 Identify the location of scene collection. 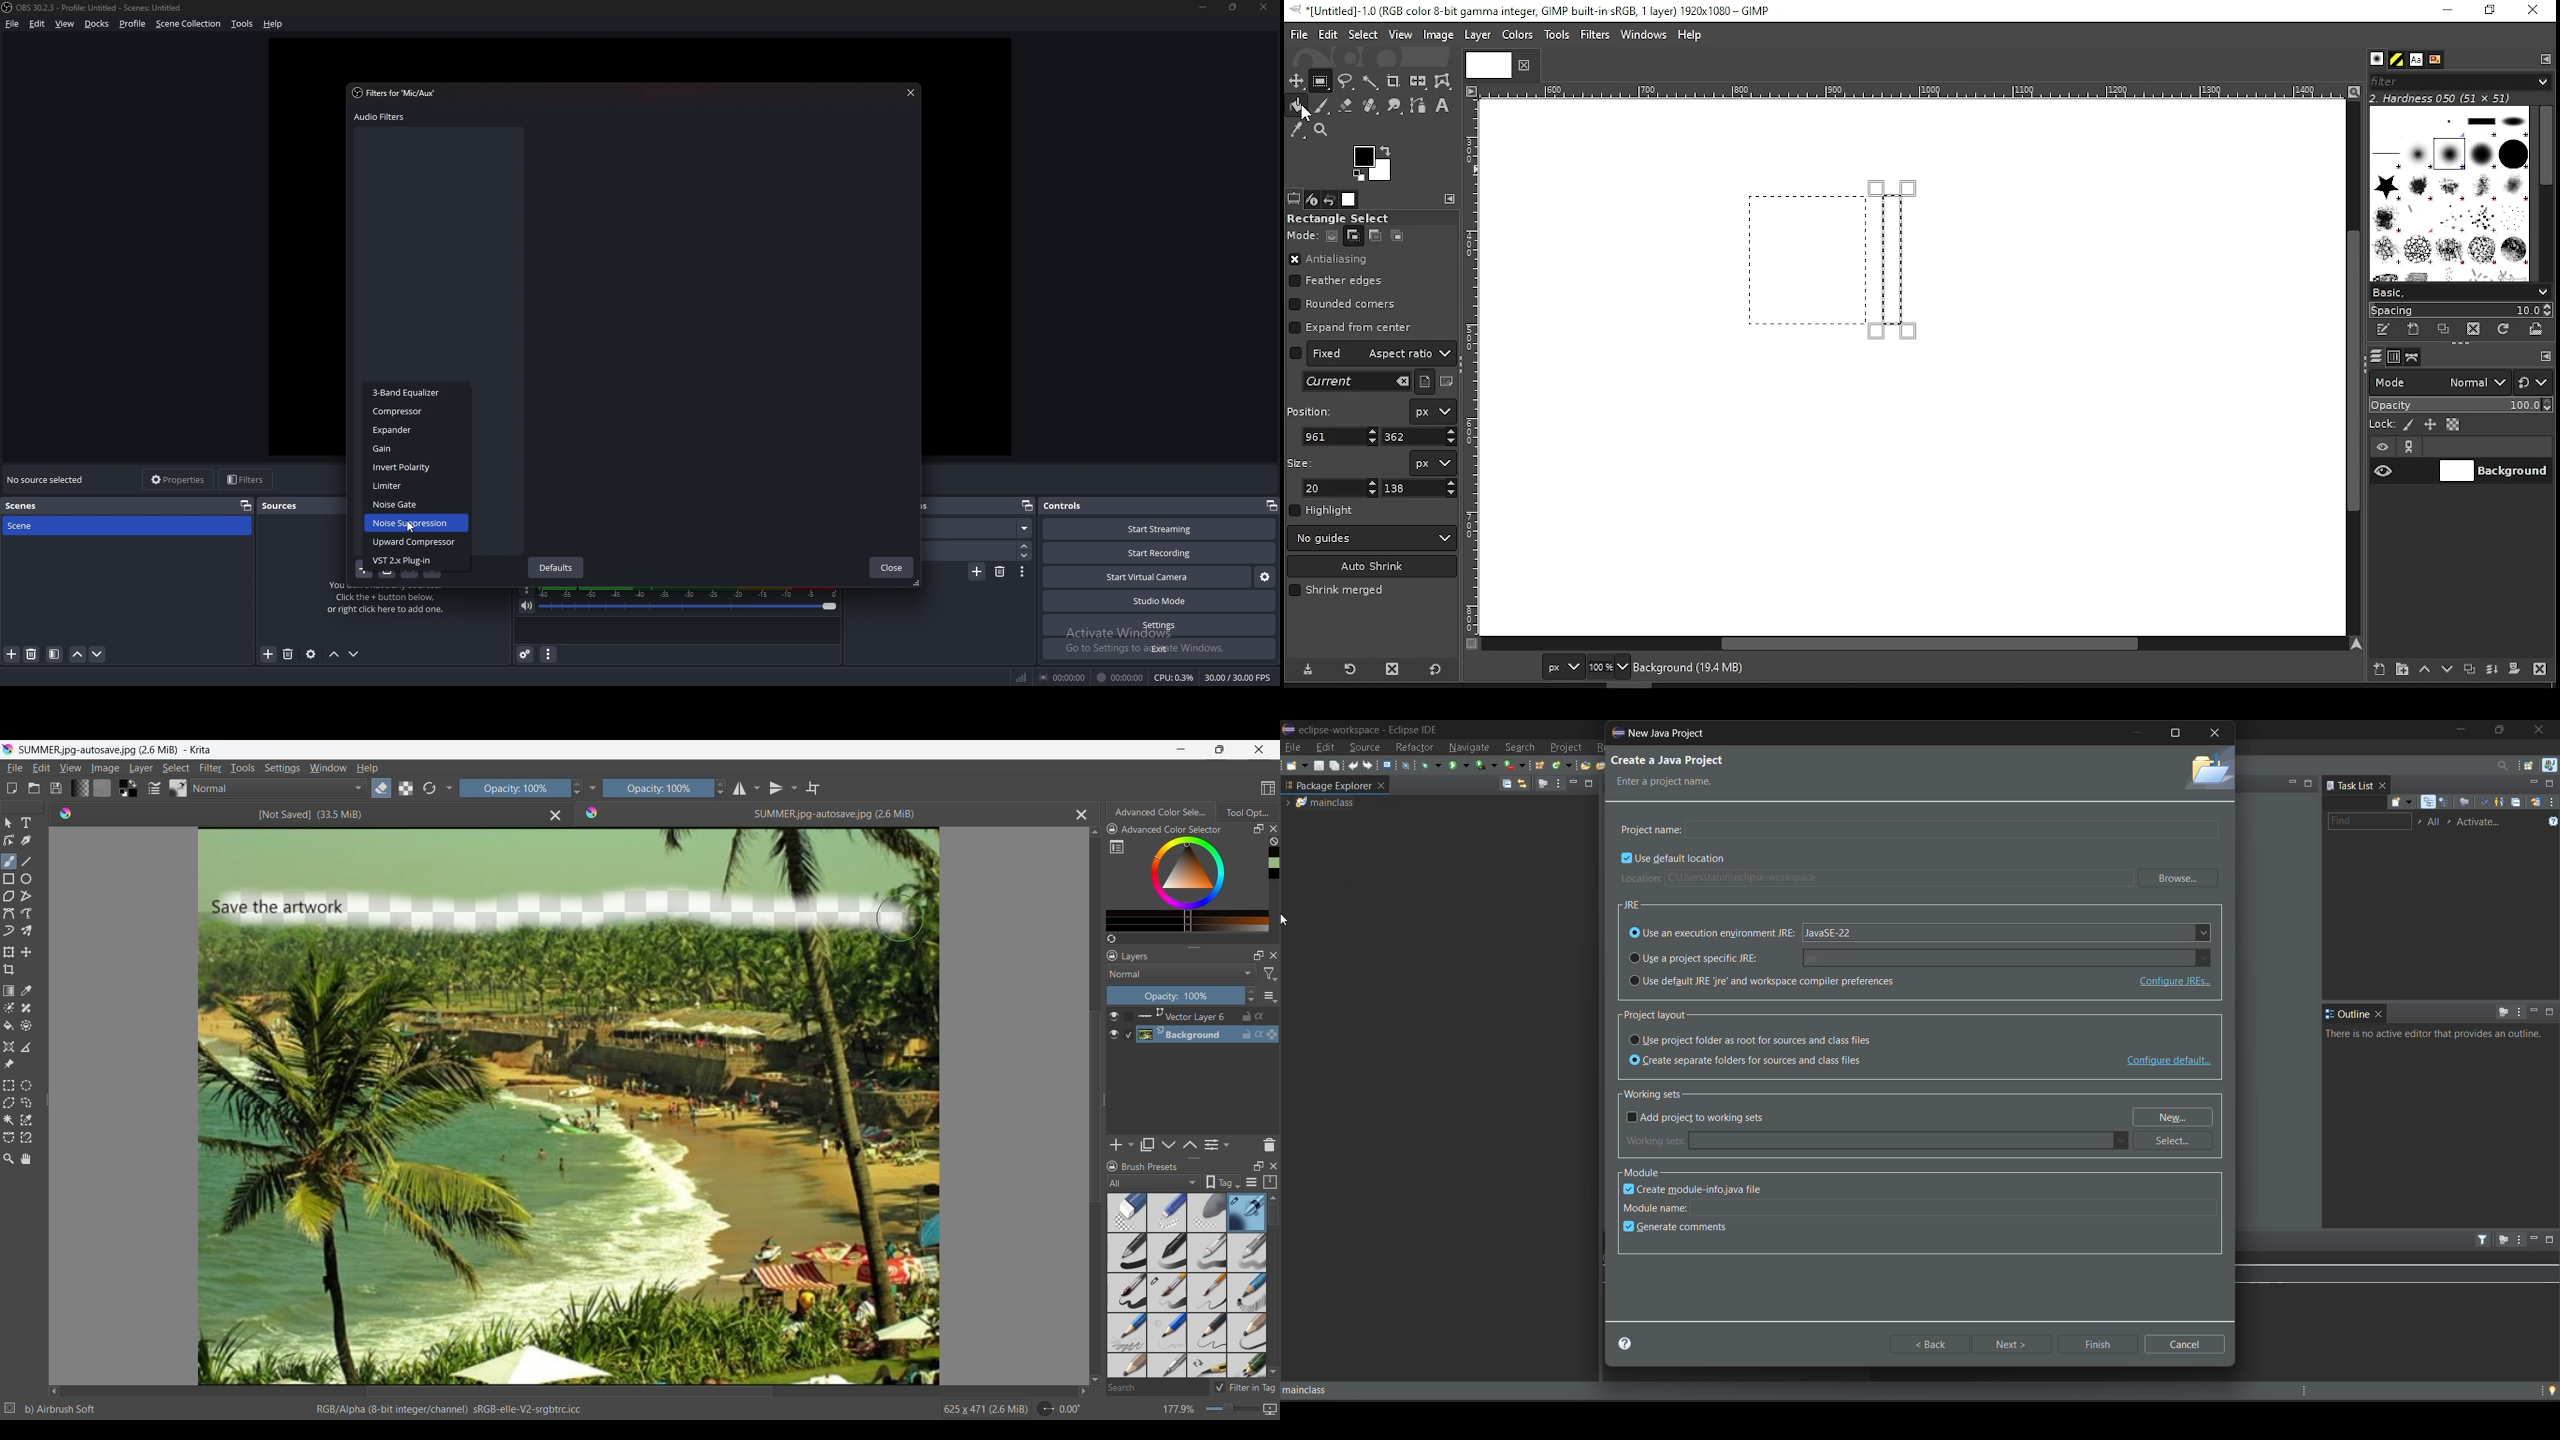
(189, 23).